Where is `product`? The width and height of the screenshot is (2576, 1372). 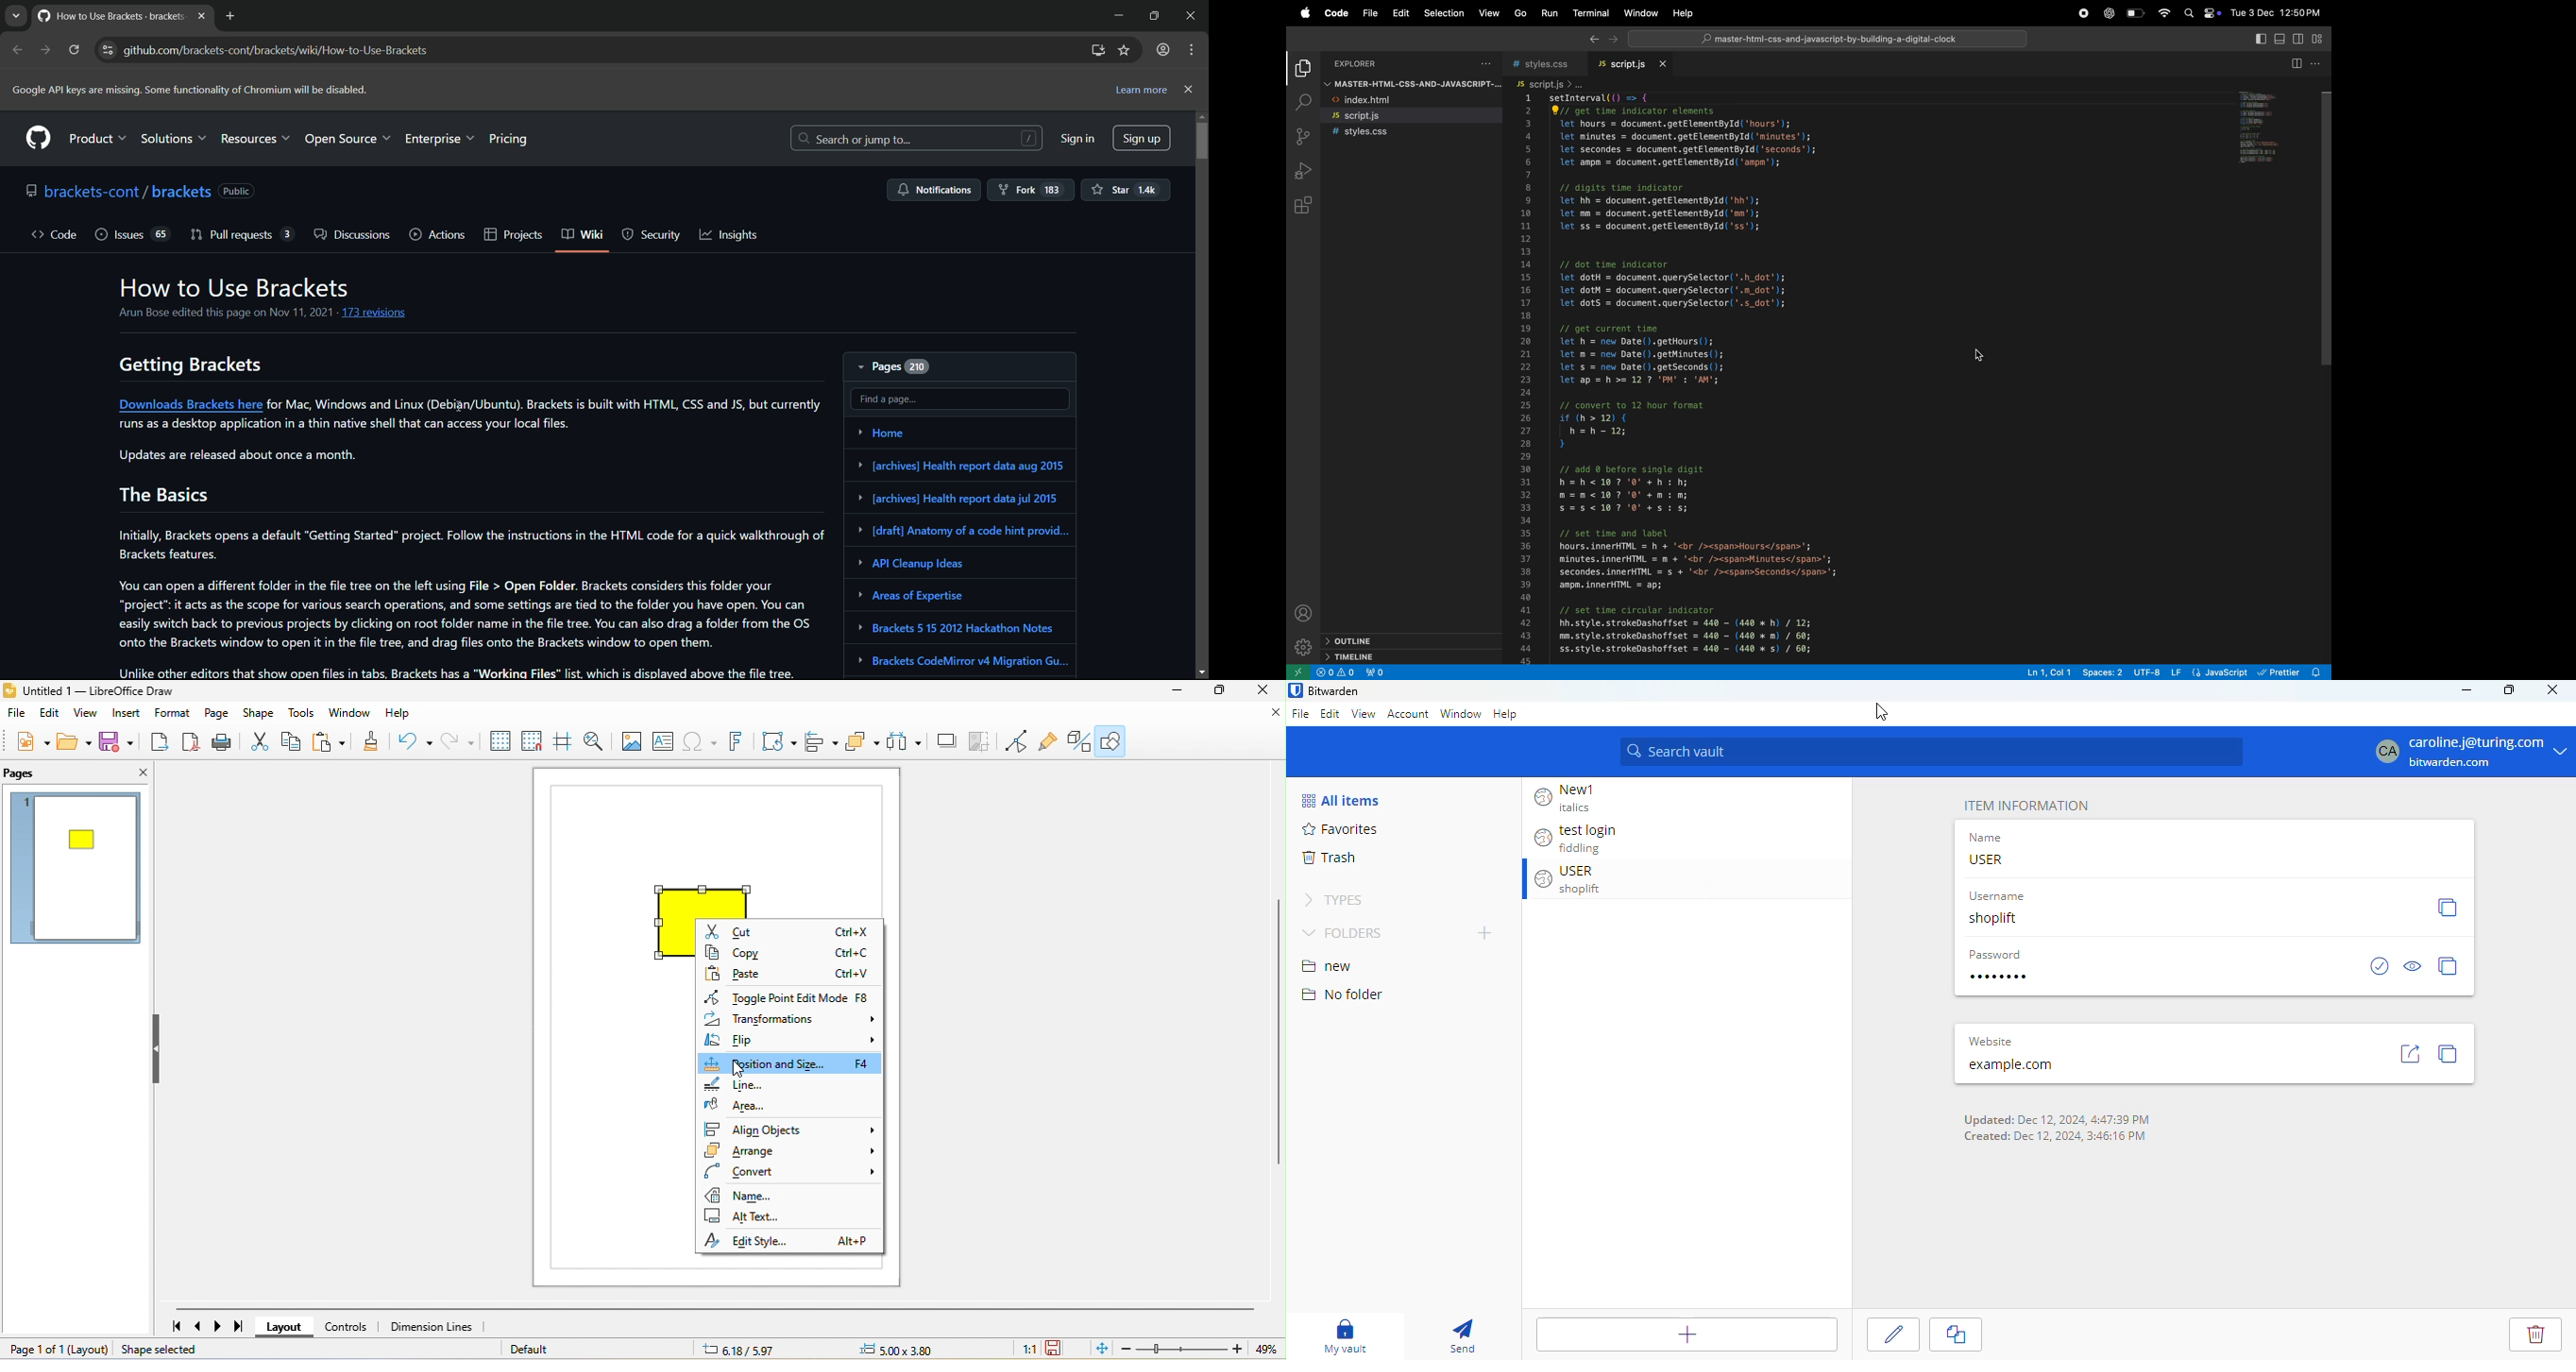 product is located at coordinates (99, 136).